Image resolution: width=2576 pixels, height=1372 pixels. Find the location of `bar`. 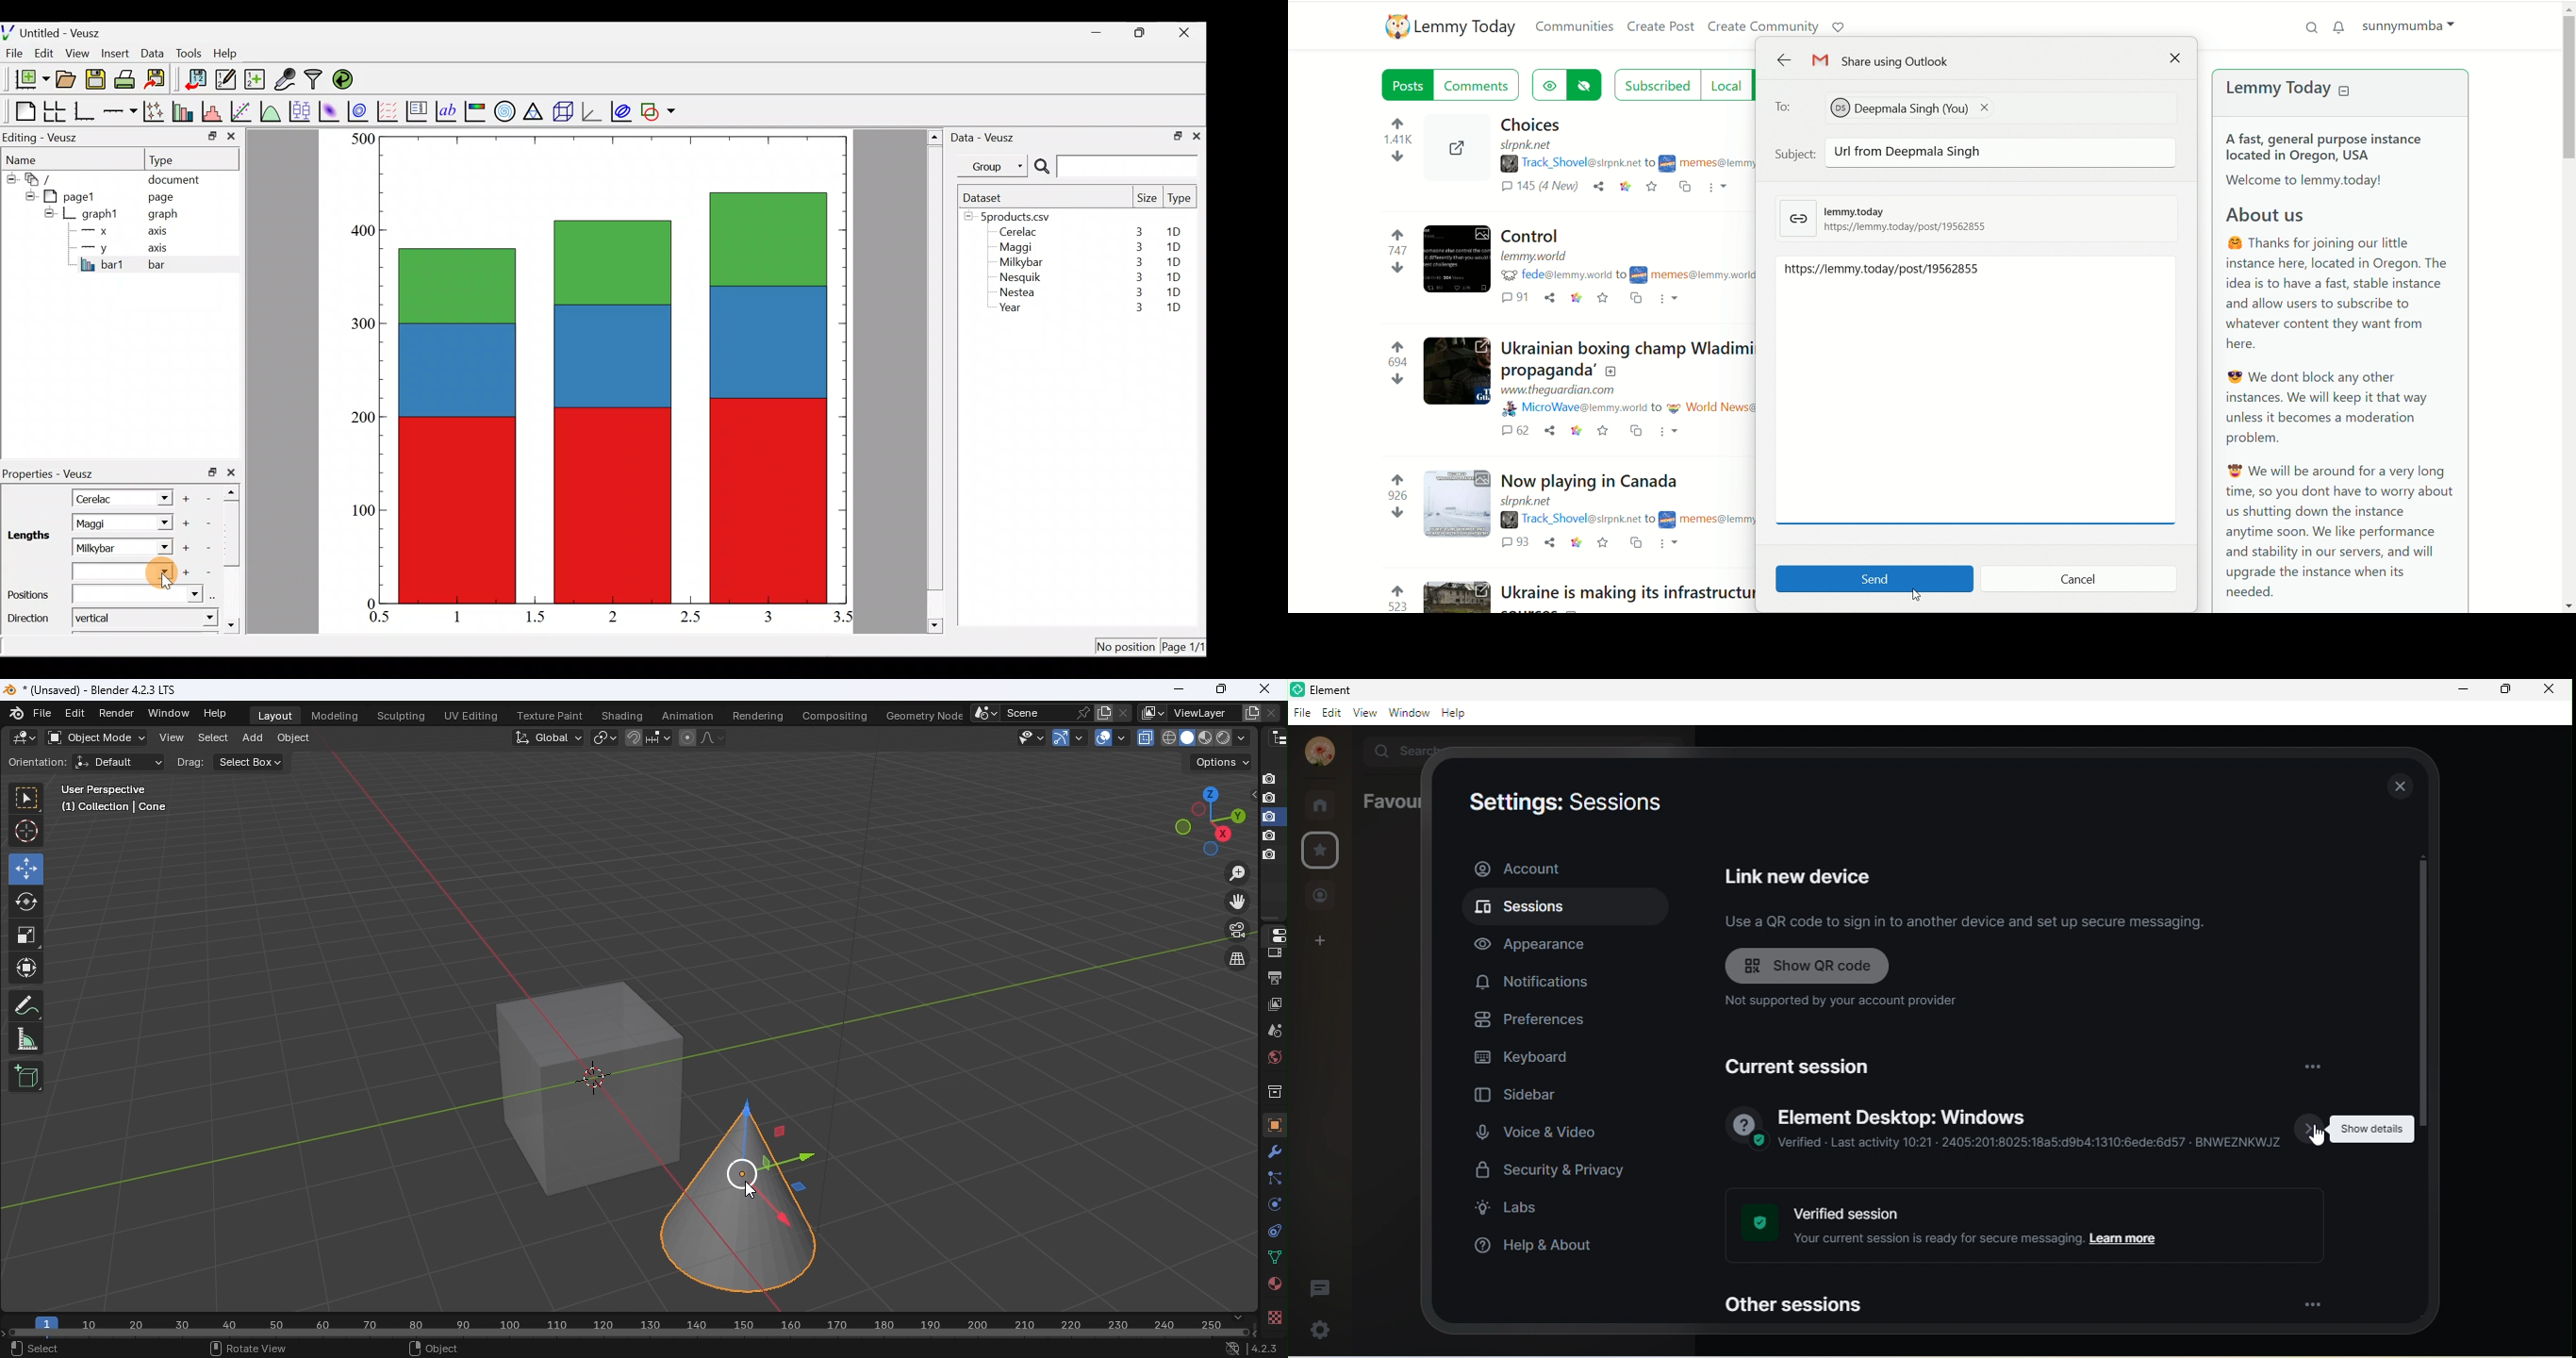

bar is located at coordinates (177, 264).